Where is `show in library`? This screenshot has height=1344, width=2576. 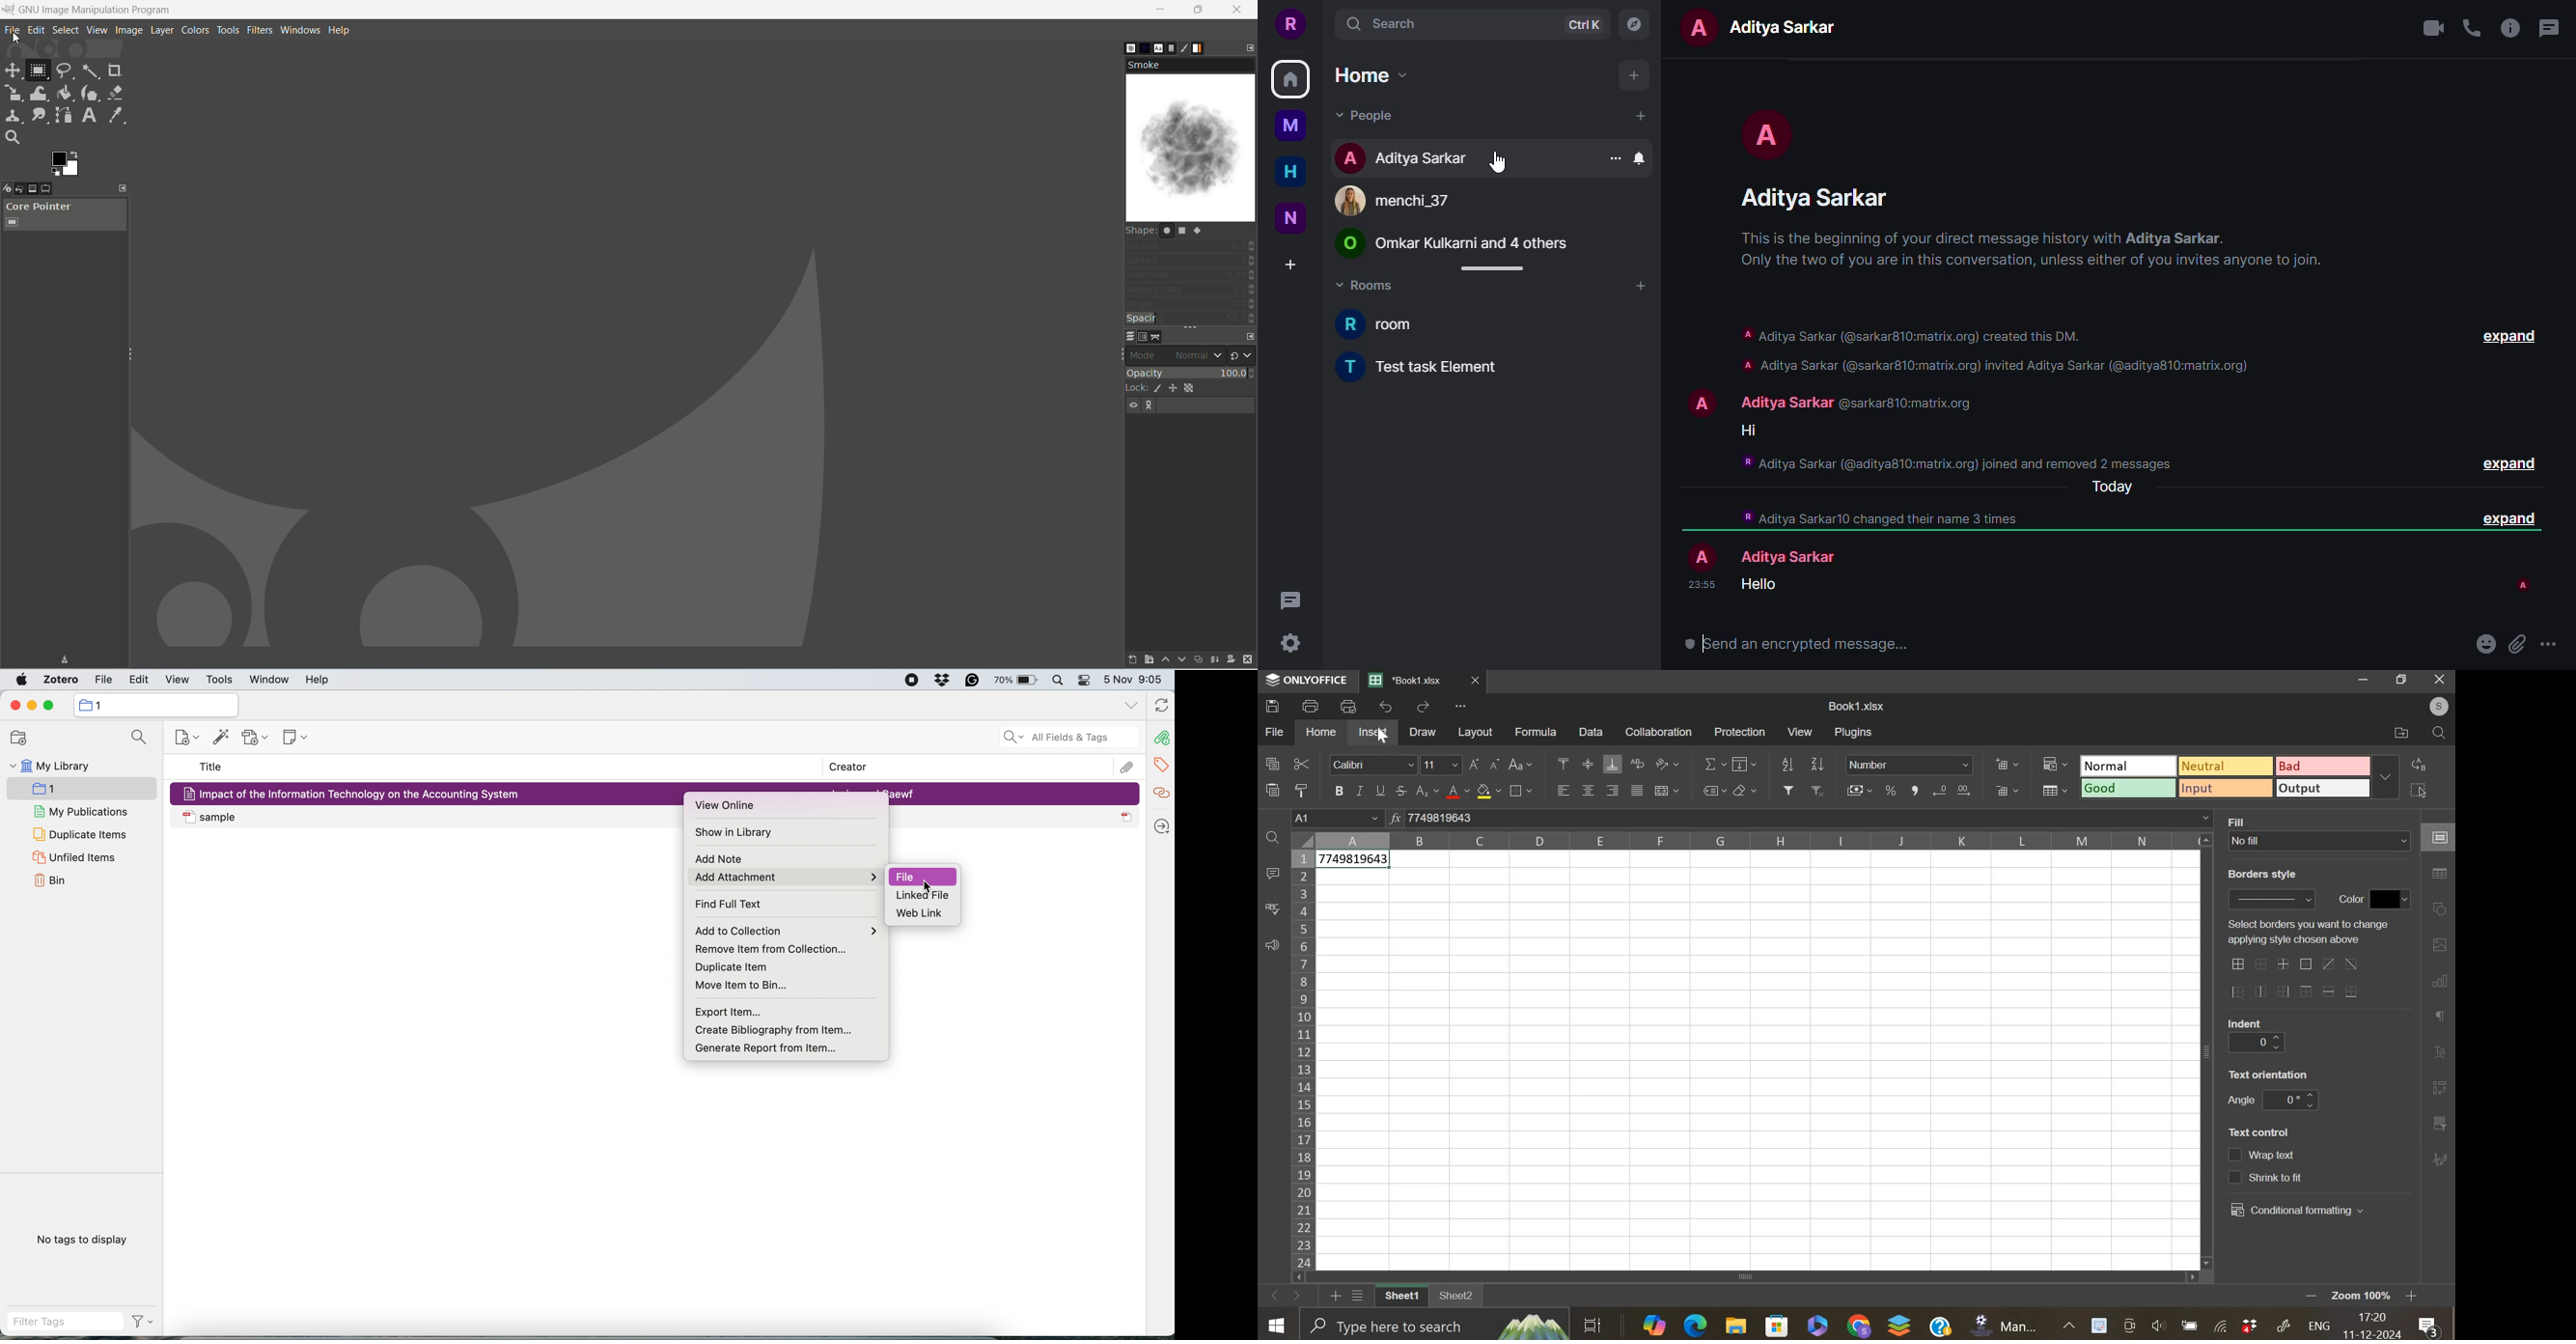 show in library is located at coordinates (737, 833).